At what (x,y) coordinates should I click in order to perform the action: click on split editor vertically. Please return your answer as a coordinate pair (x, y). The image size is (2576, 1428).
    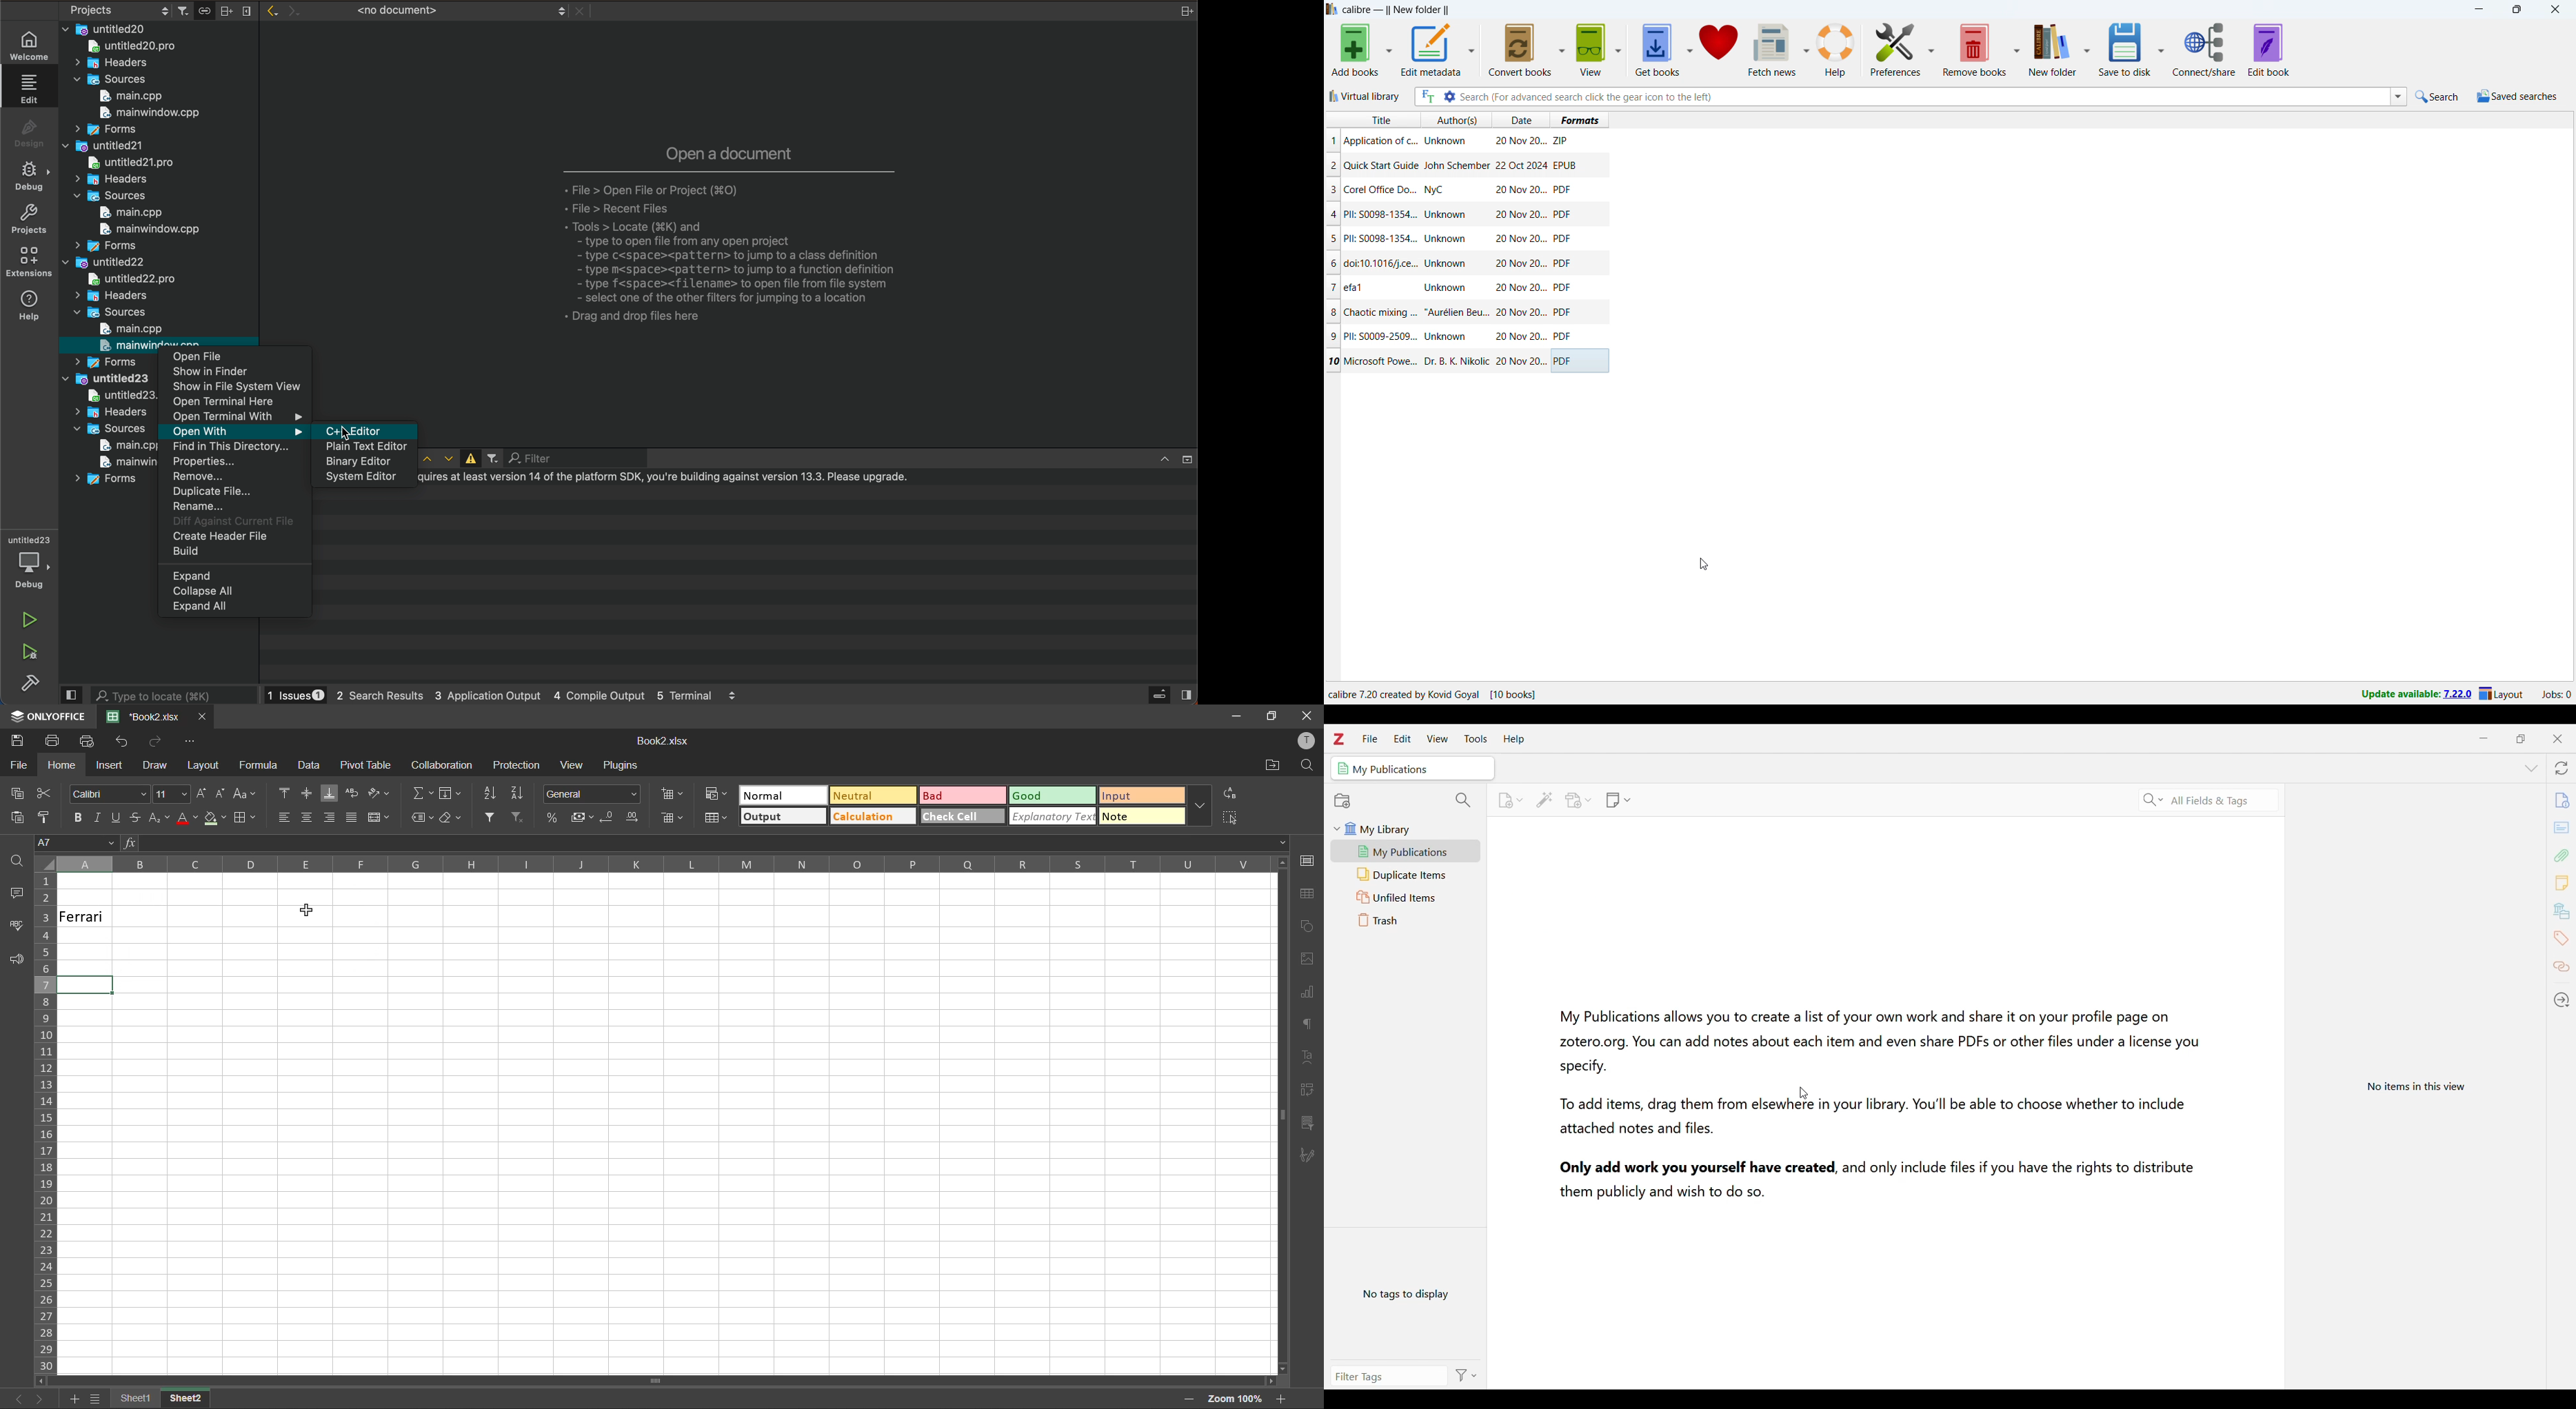
    Looking at the image, I should click on (246, 9).